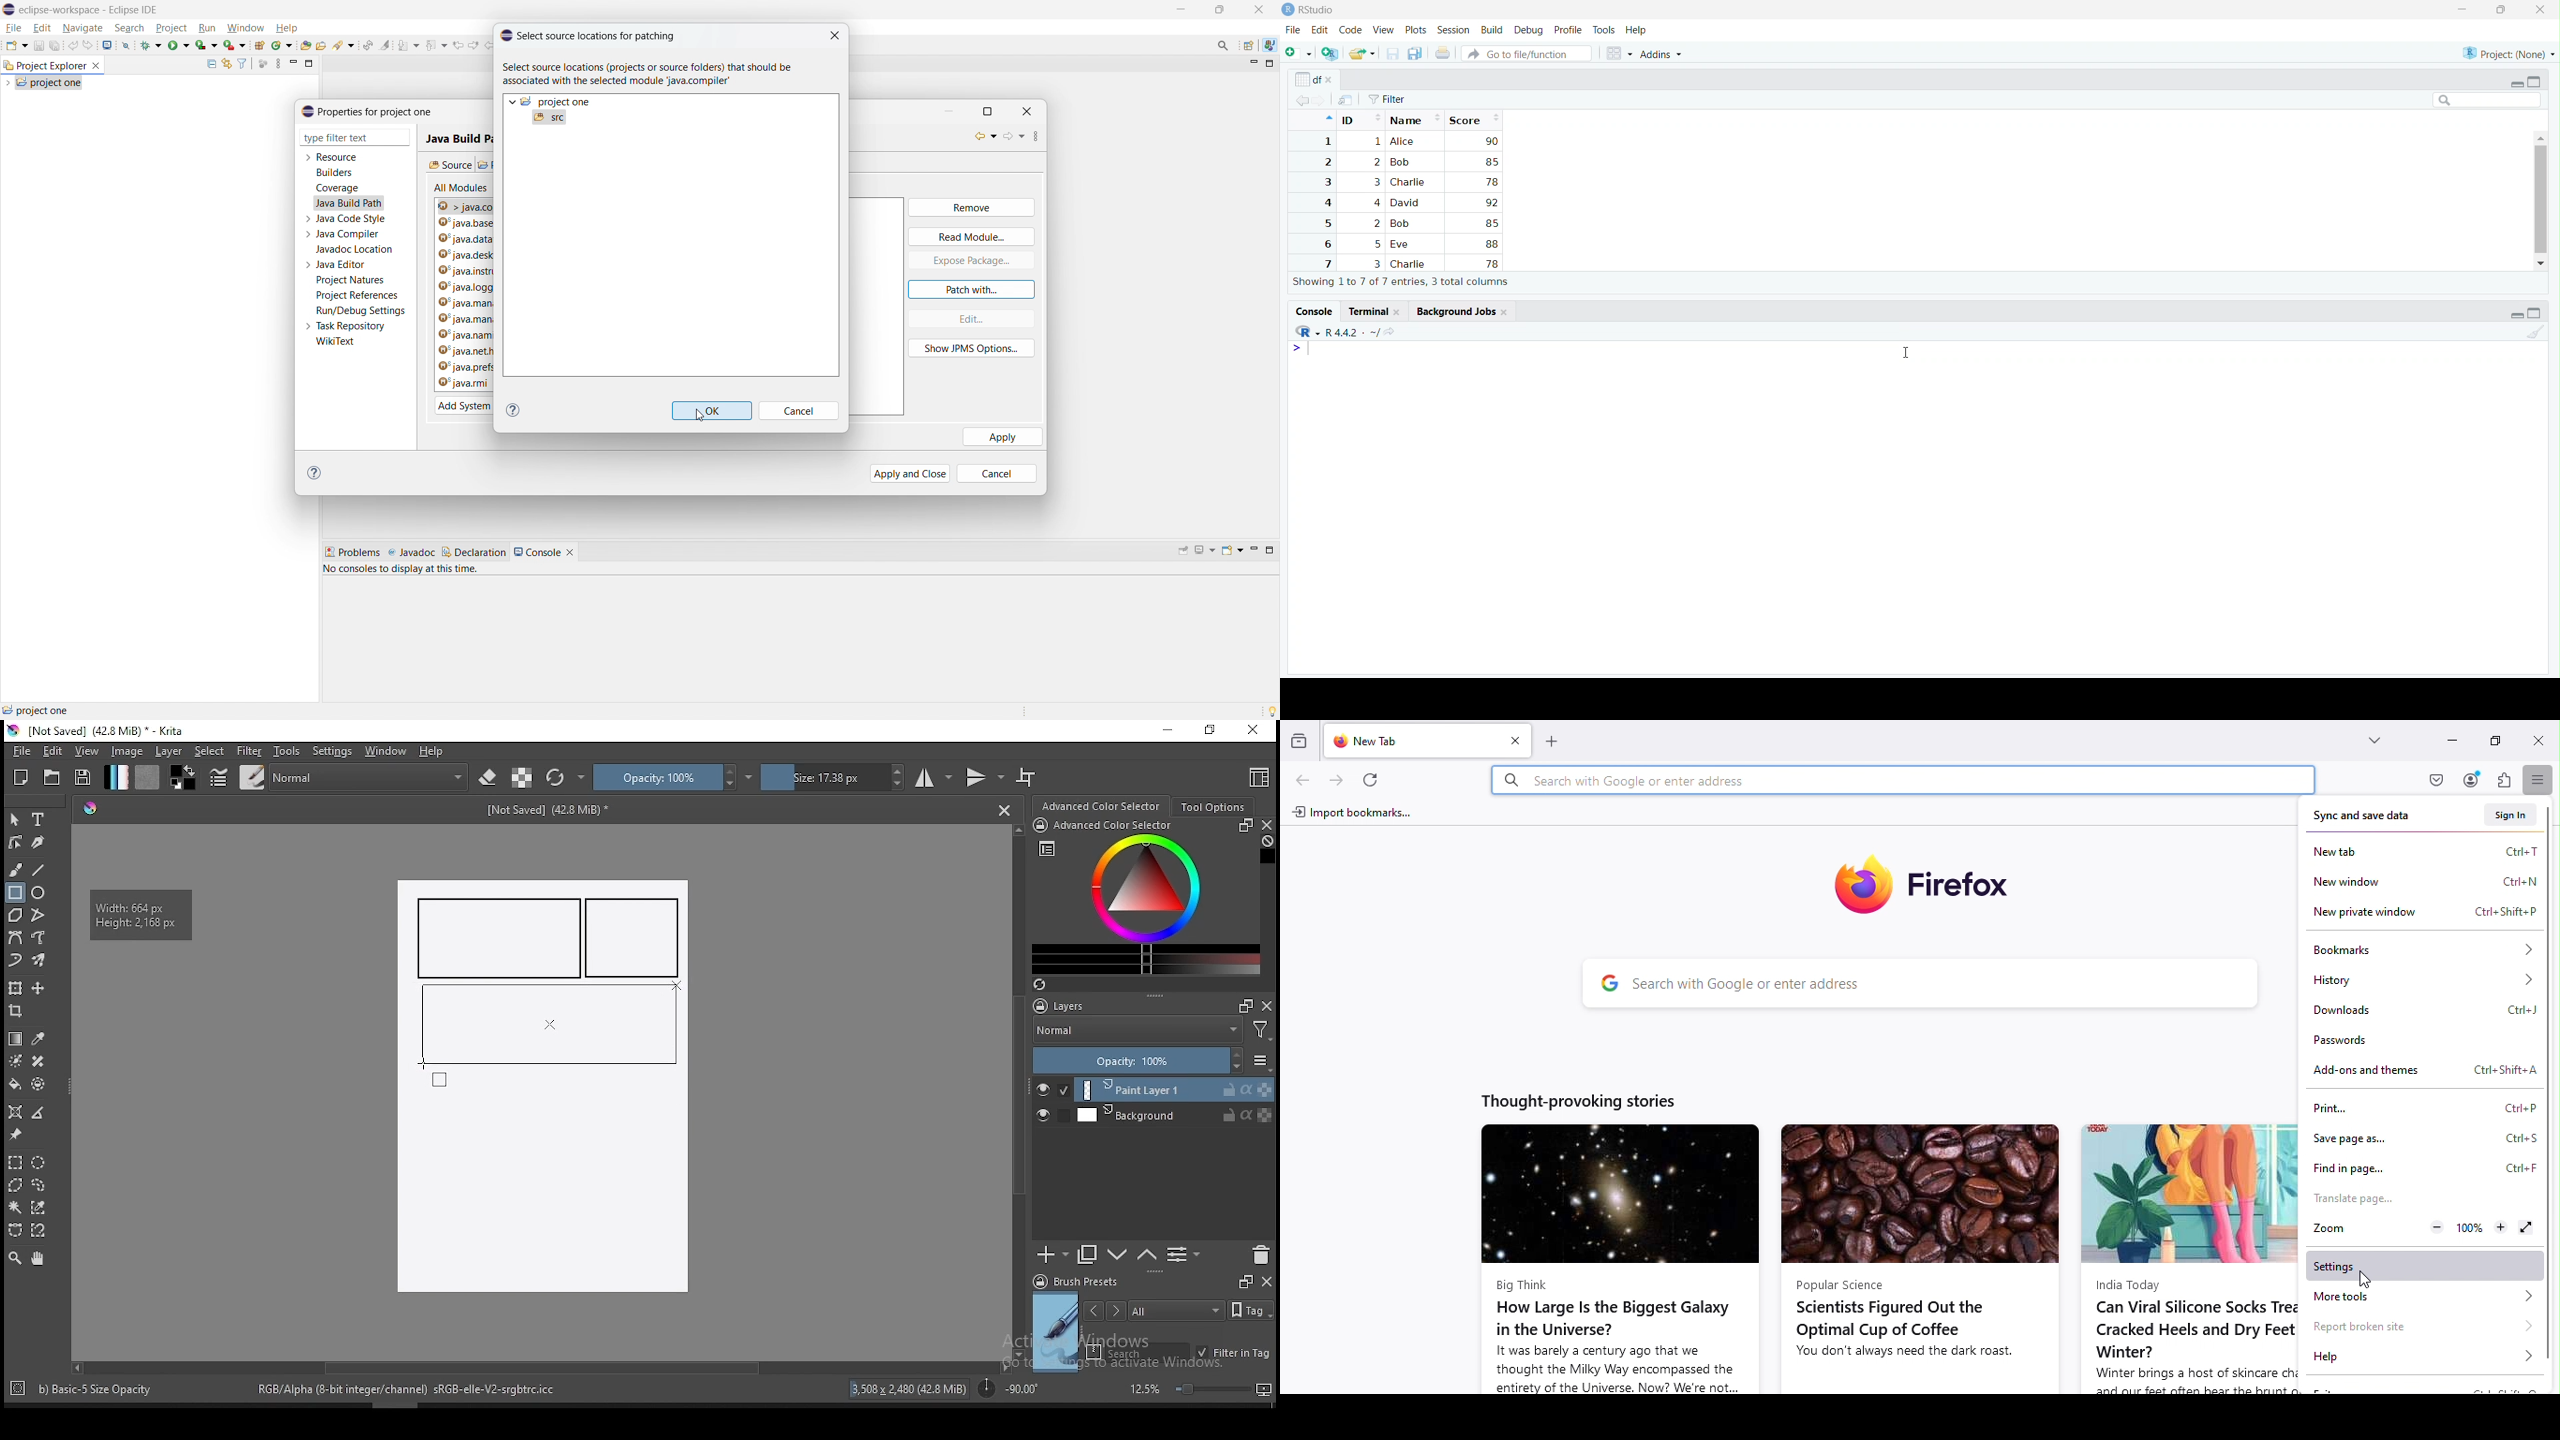  What do you see at coordinates (1175, 1090) in the screenshot?
I see `layer` at bounding box center [1175, 1090].